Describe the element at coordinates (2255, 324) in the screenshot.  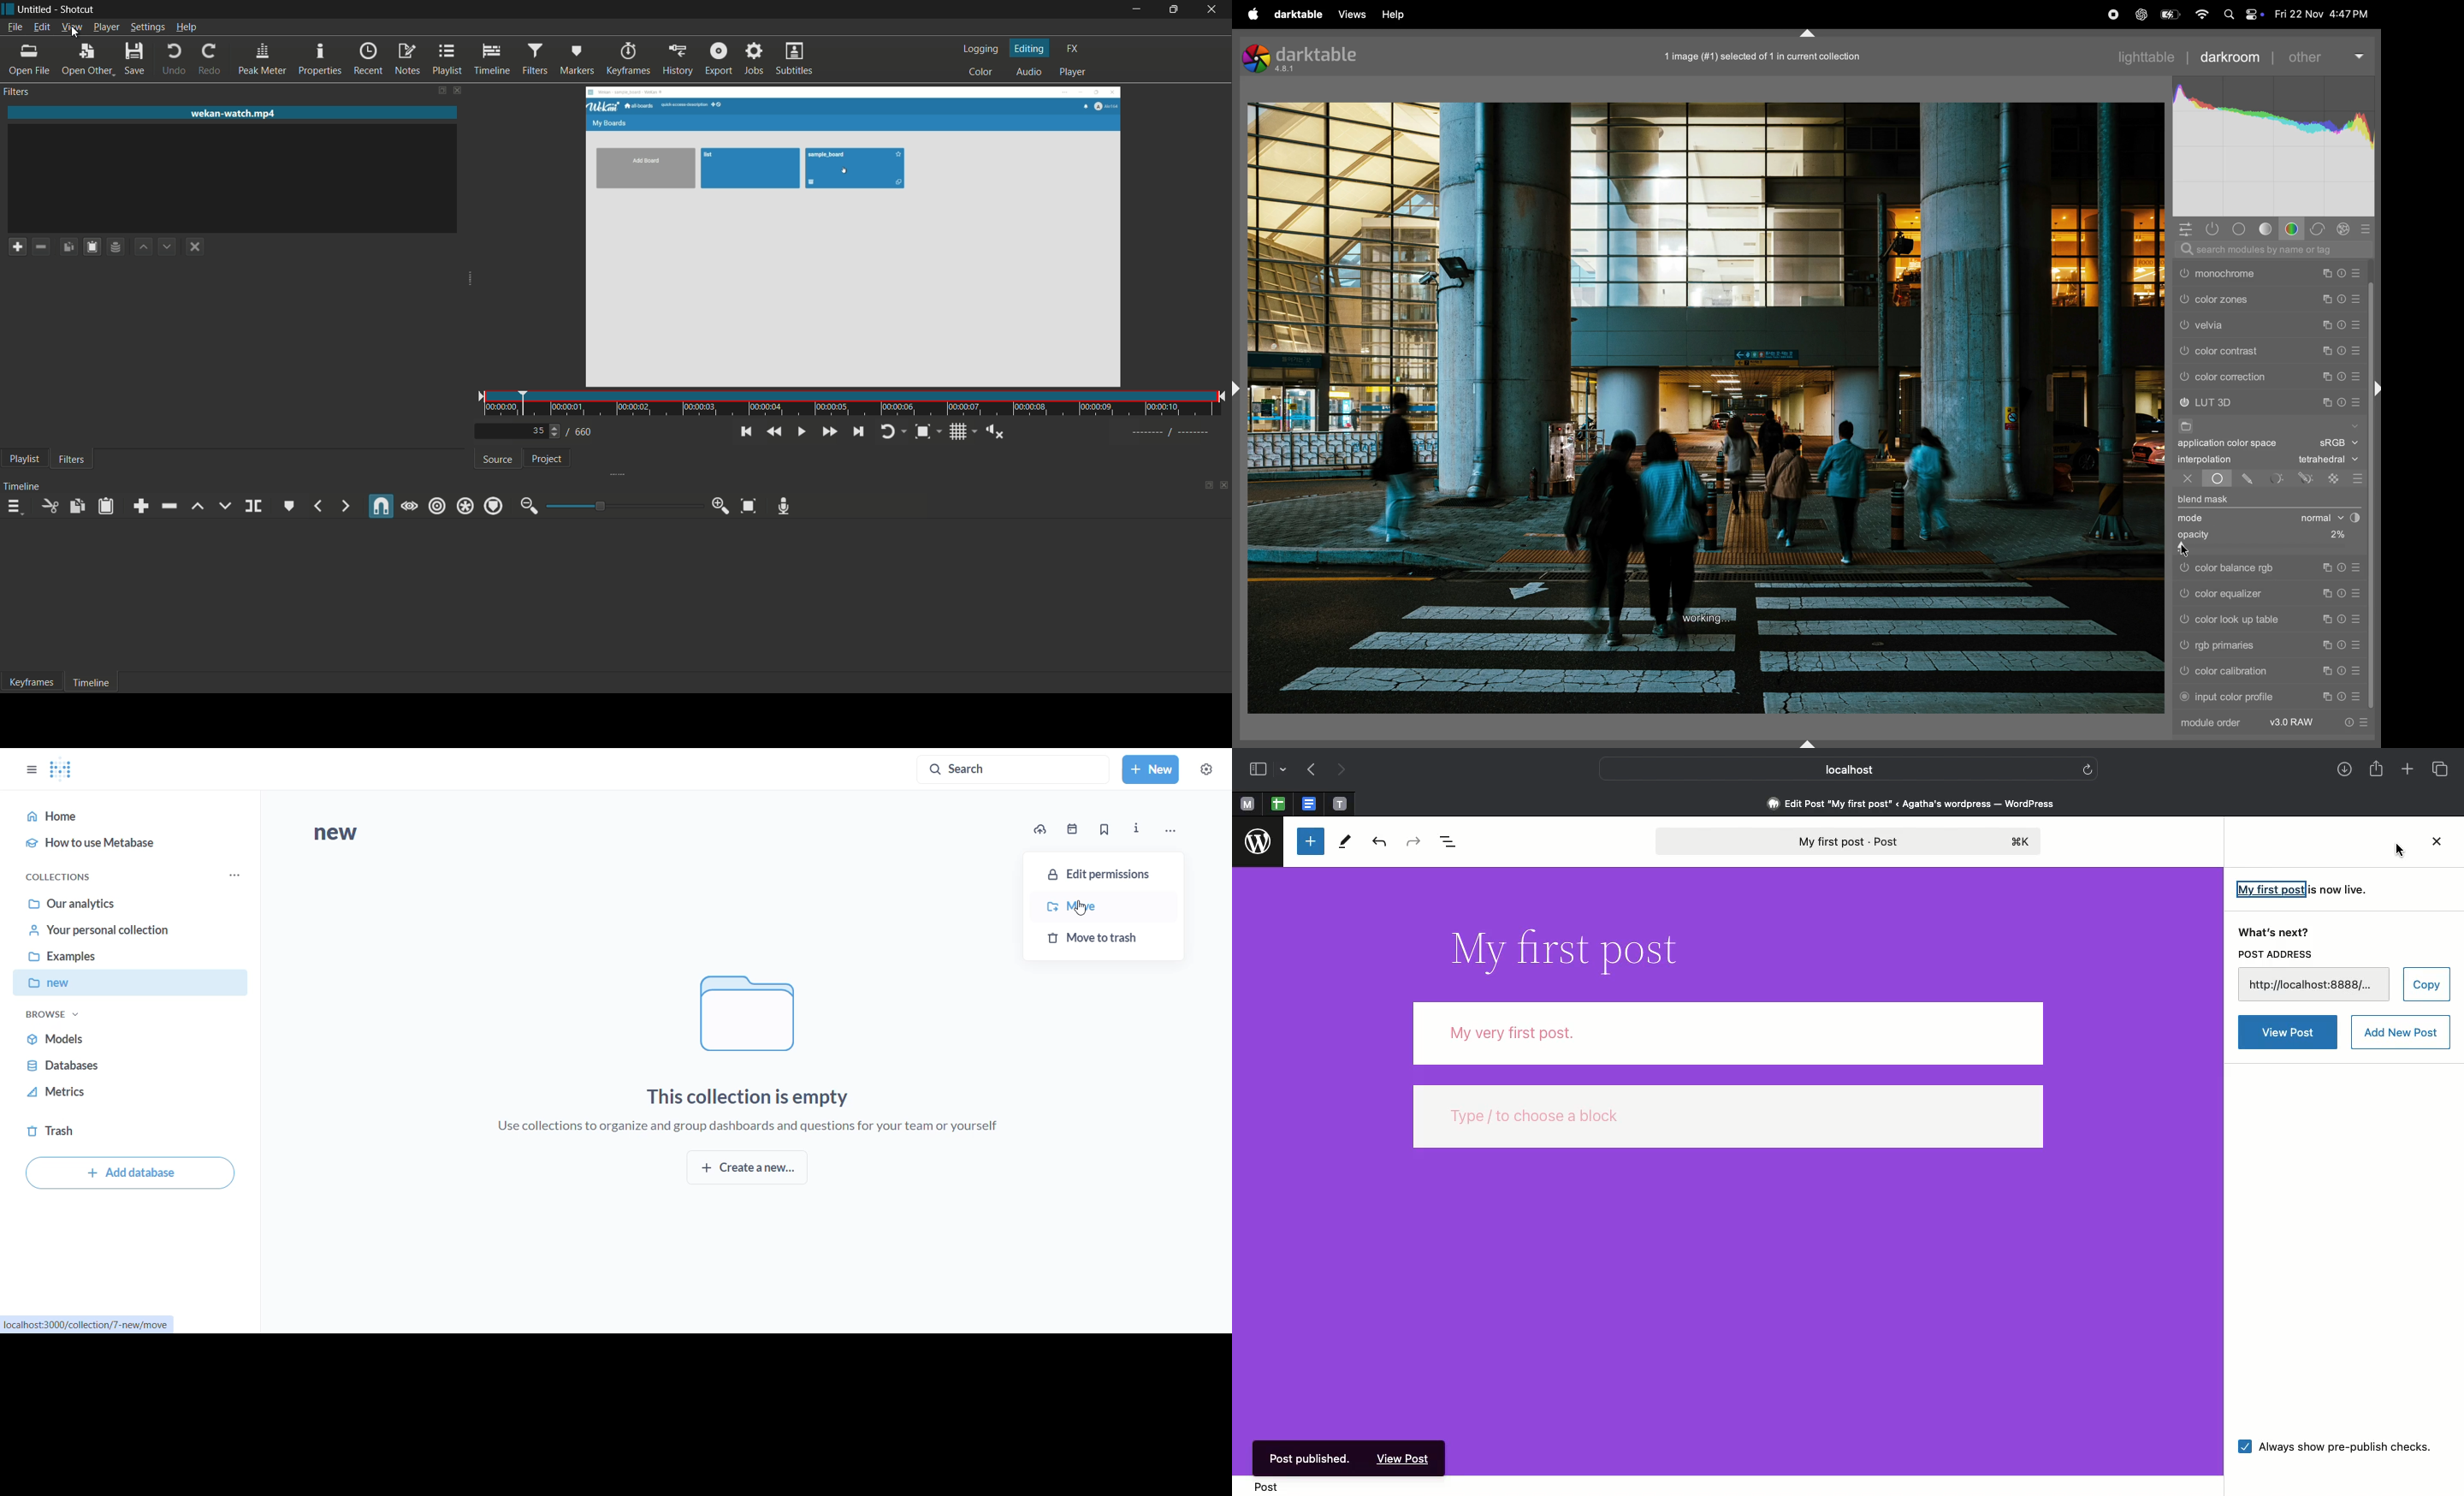
I see `color zones` at that location.